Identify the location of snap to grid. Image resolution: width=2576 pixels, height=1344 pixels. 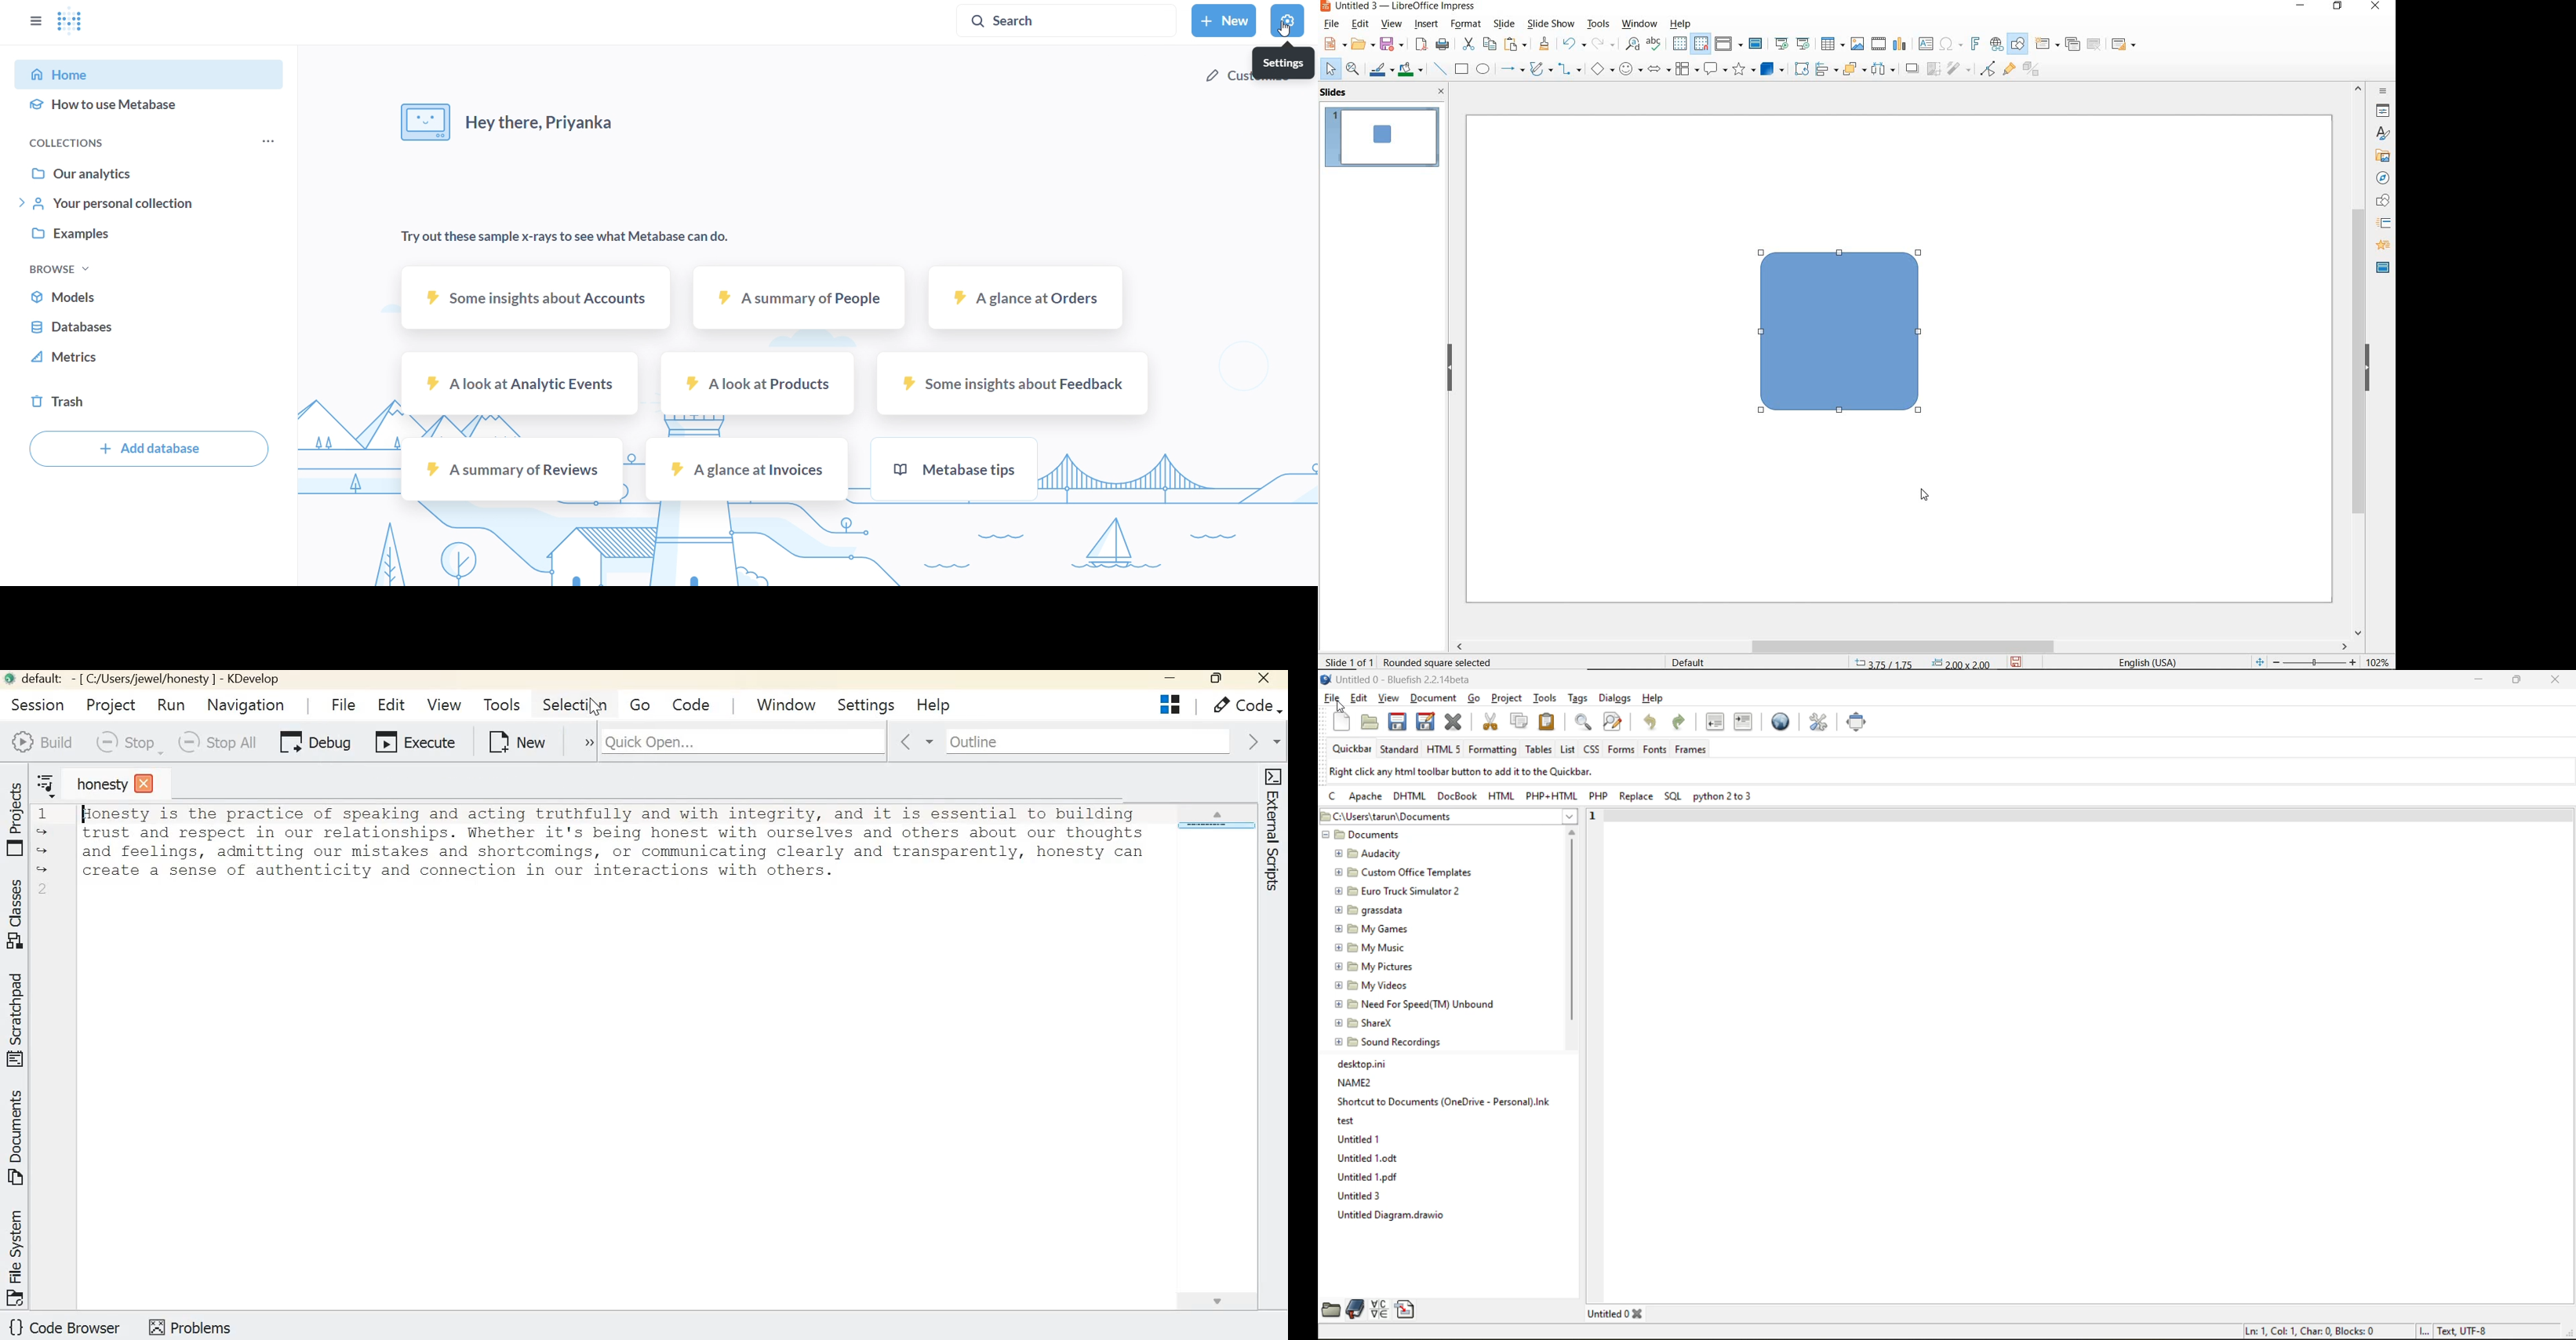
(1703, 44).